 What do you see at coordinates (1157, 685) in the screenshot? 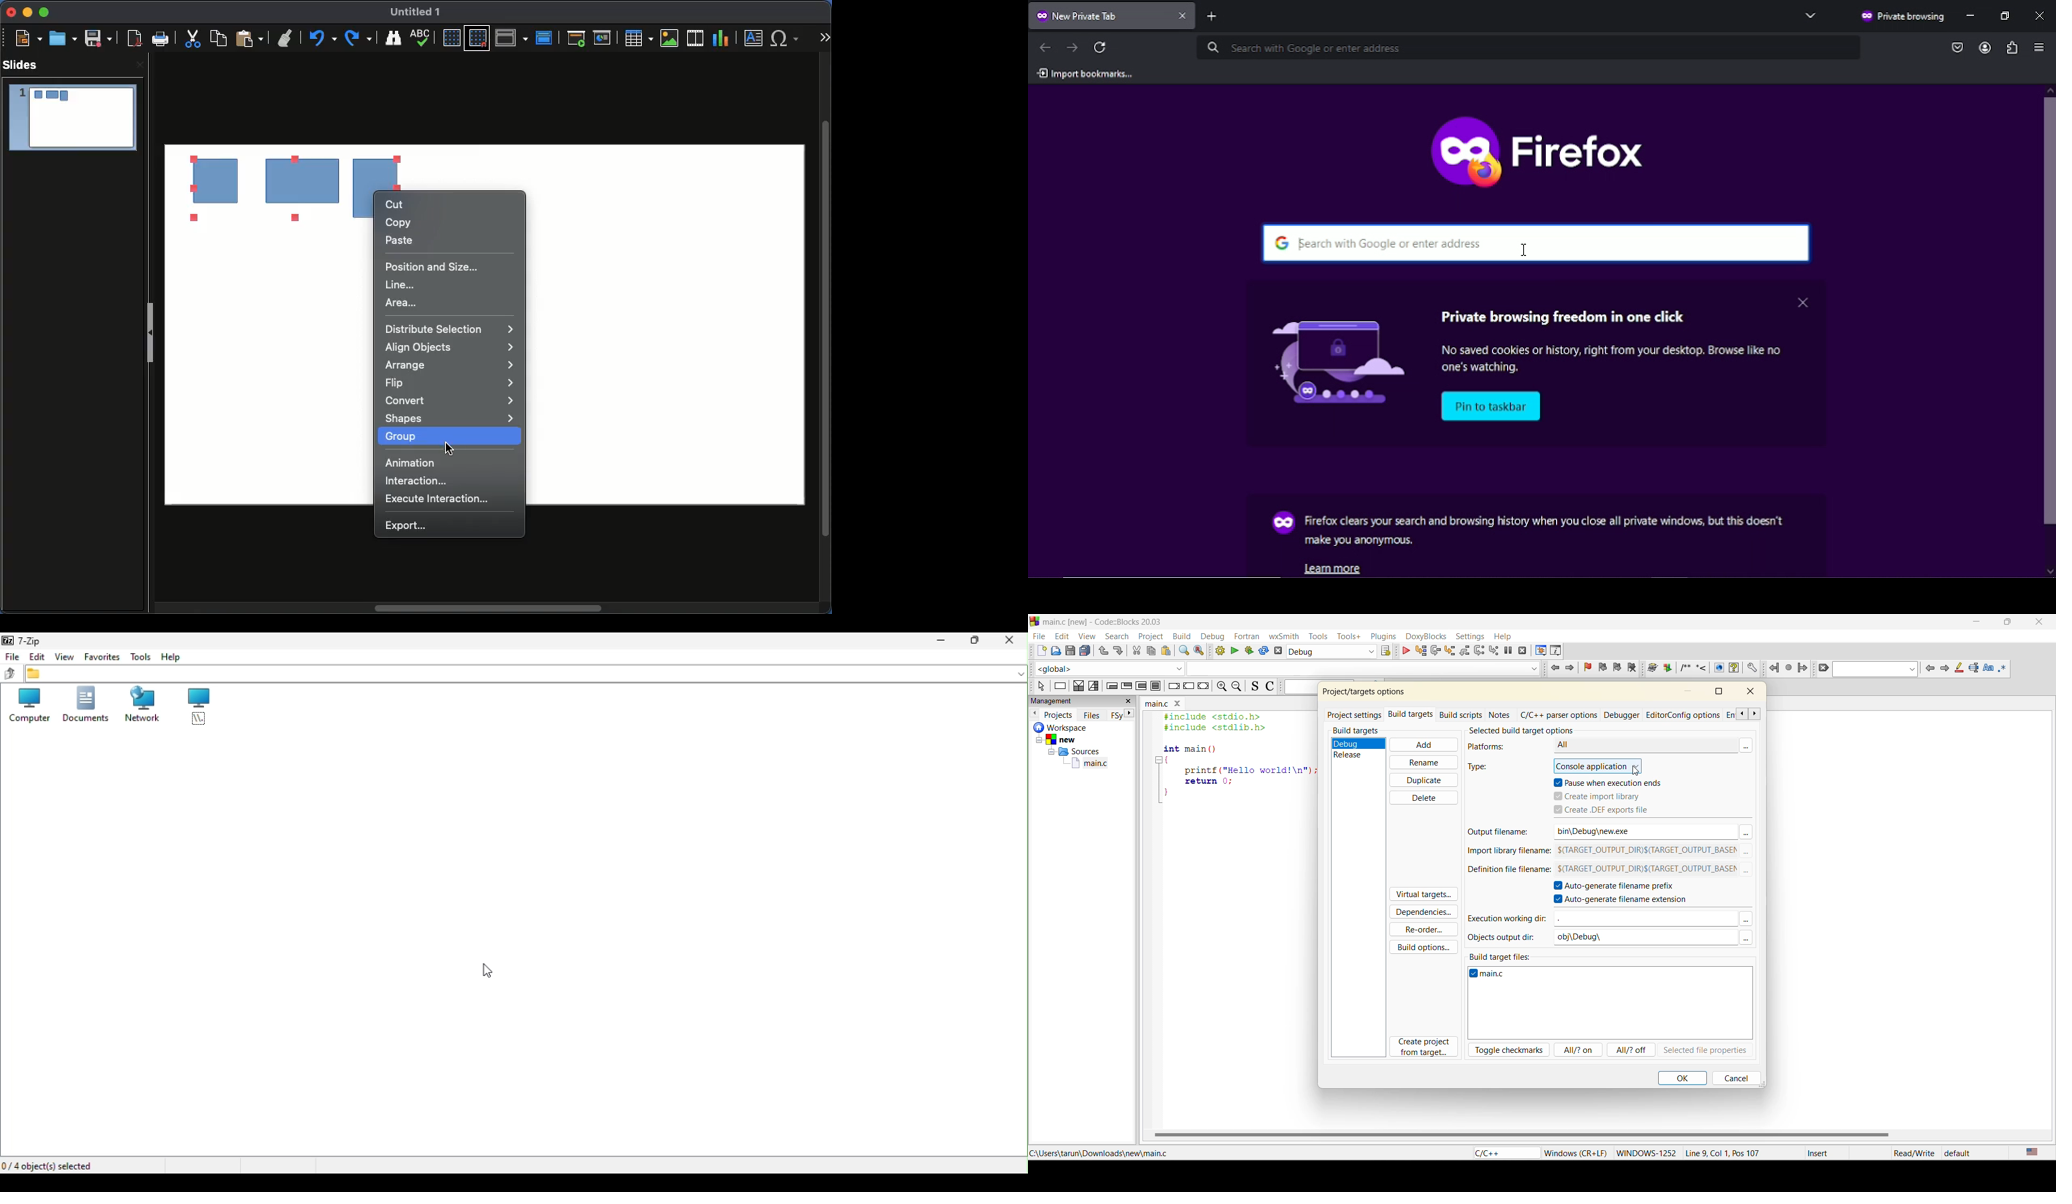
I see `block instruction` at bounding box center [1157, 685].